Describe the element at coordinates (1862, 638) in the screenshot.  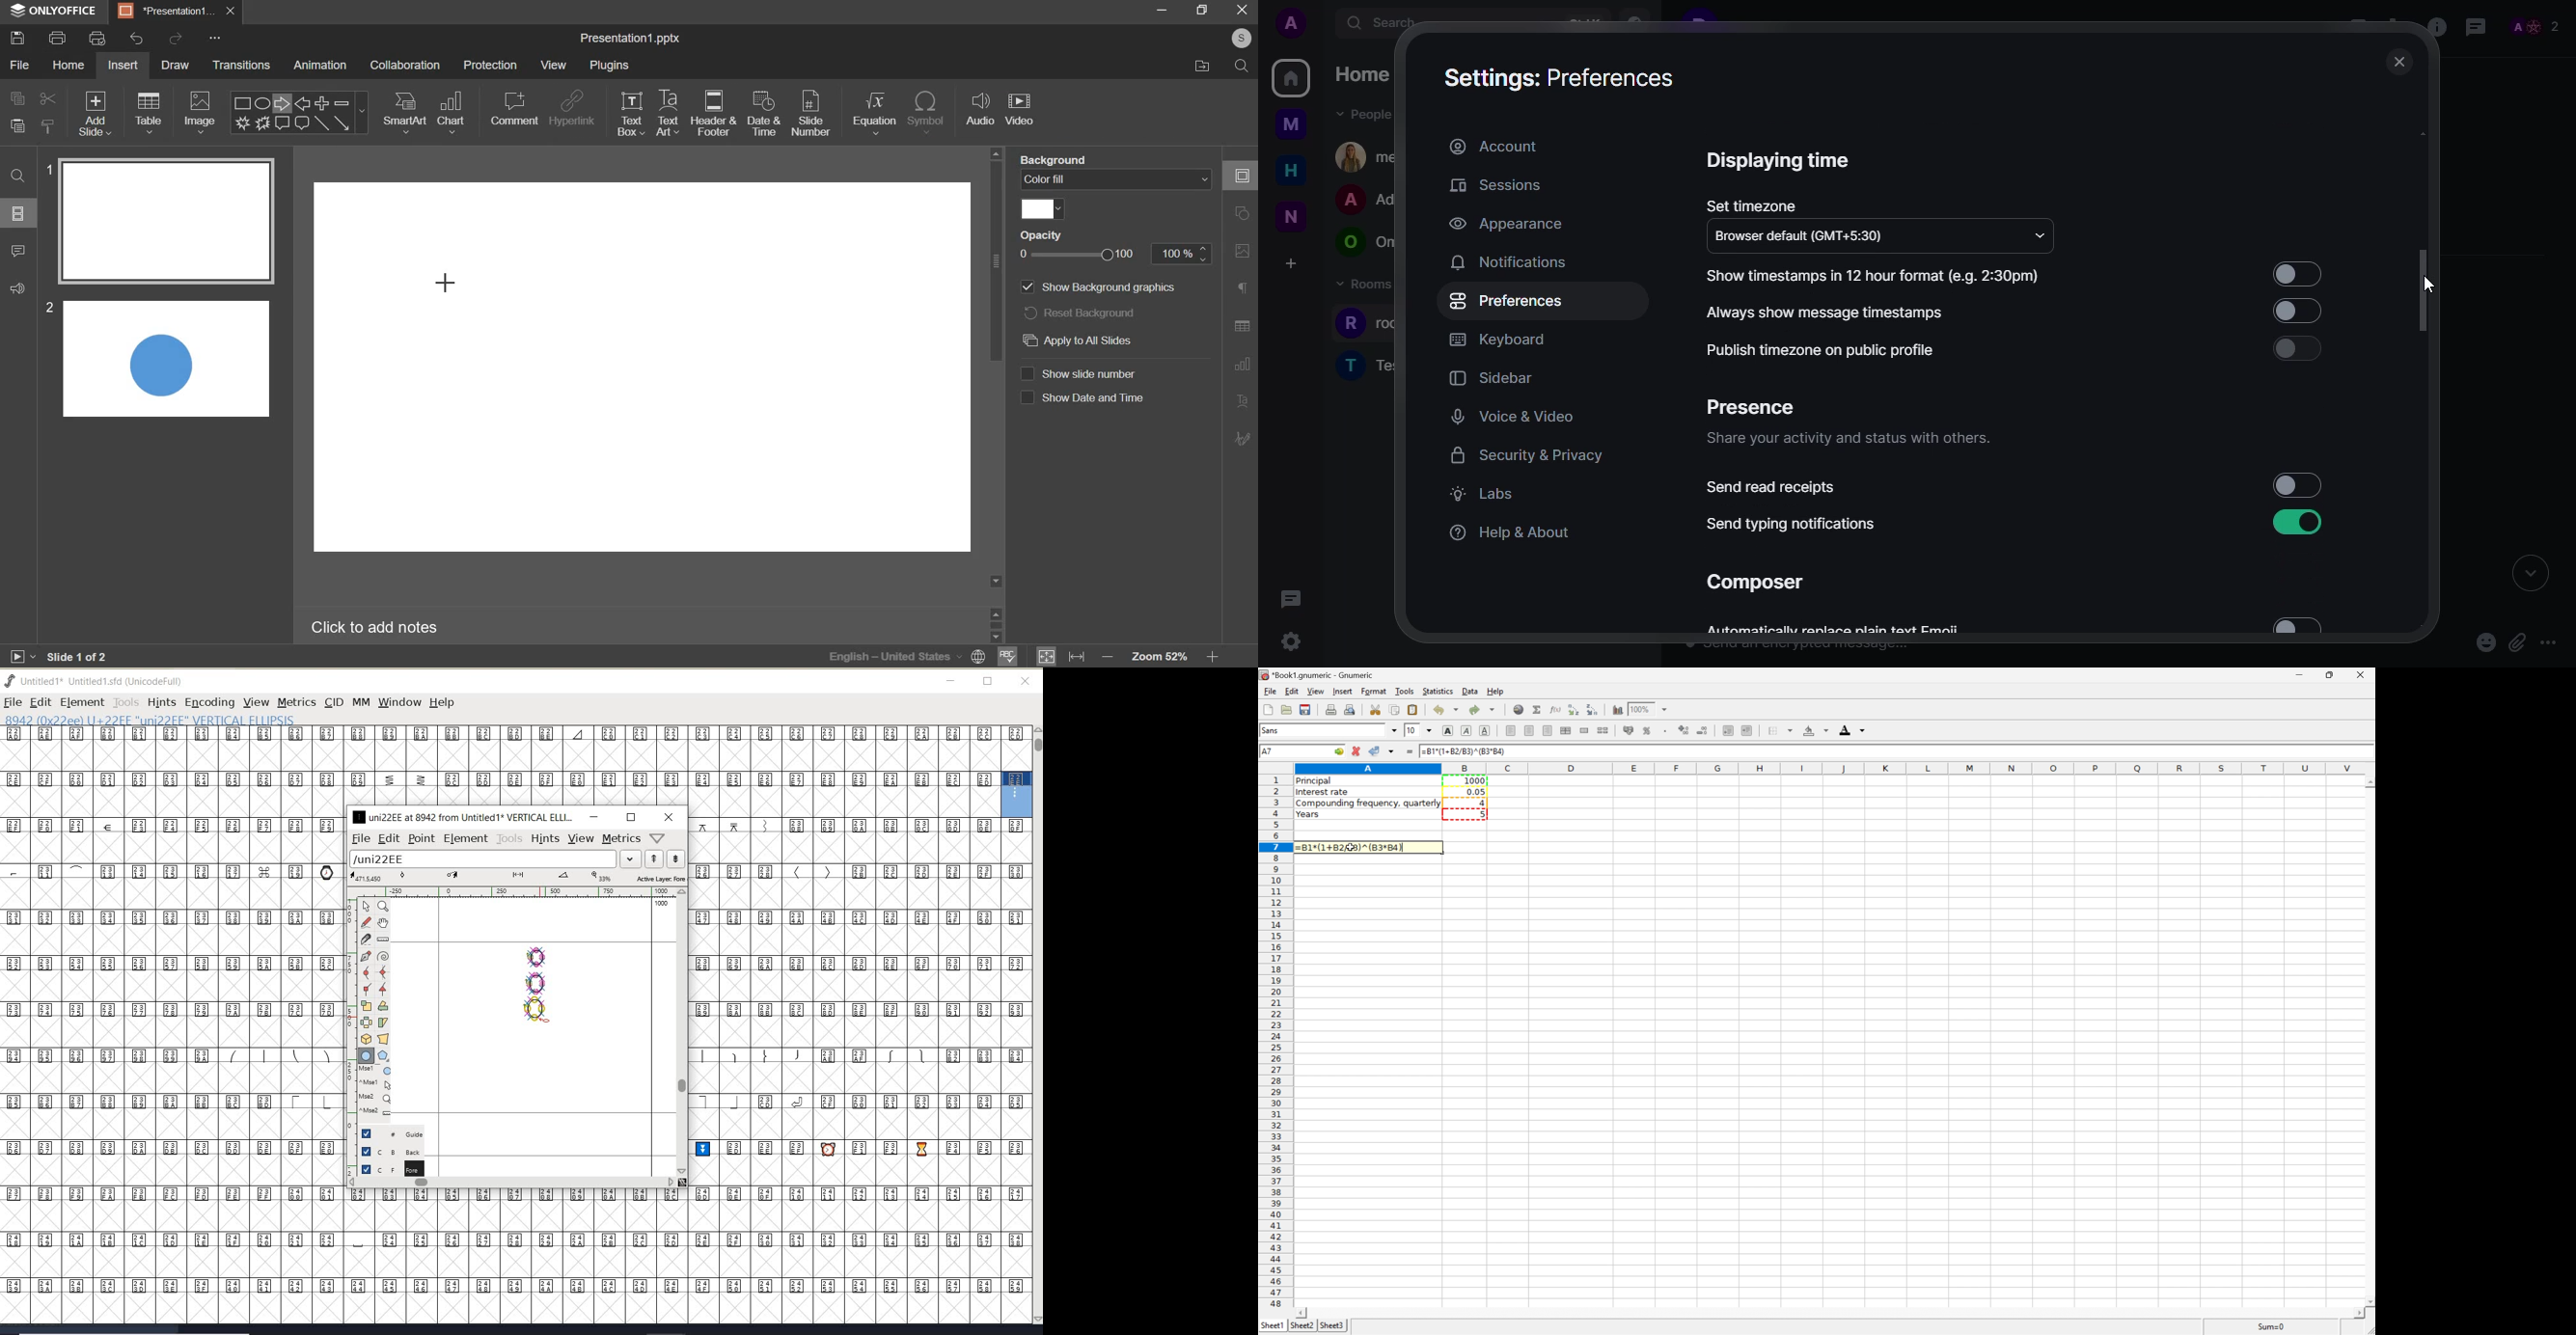
I see `info` at that location.